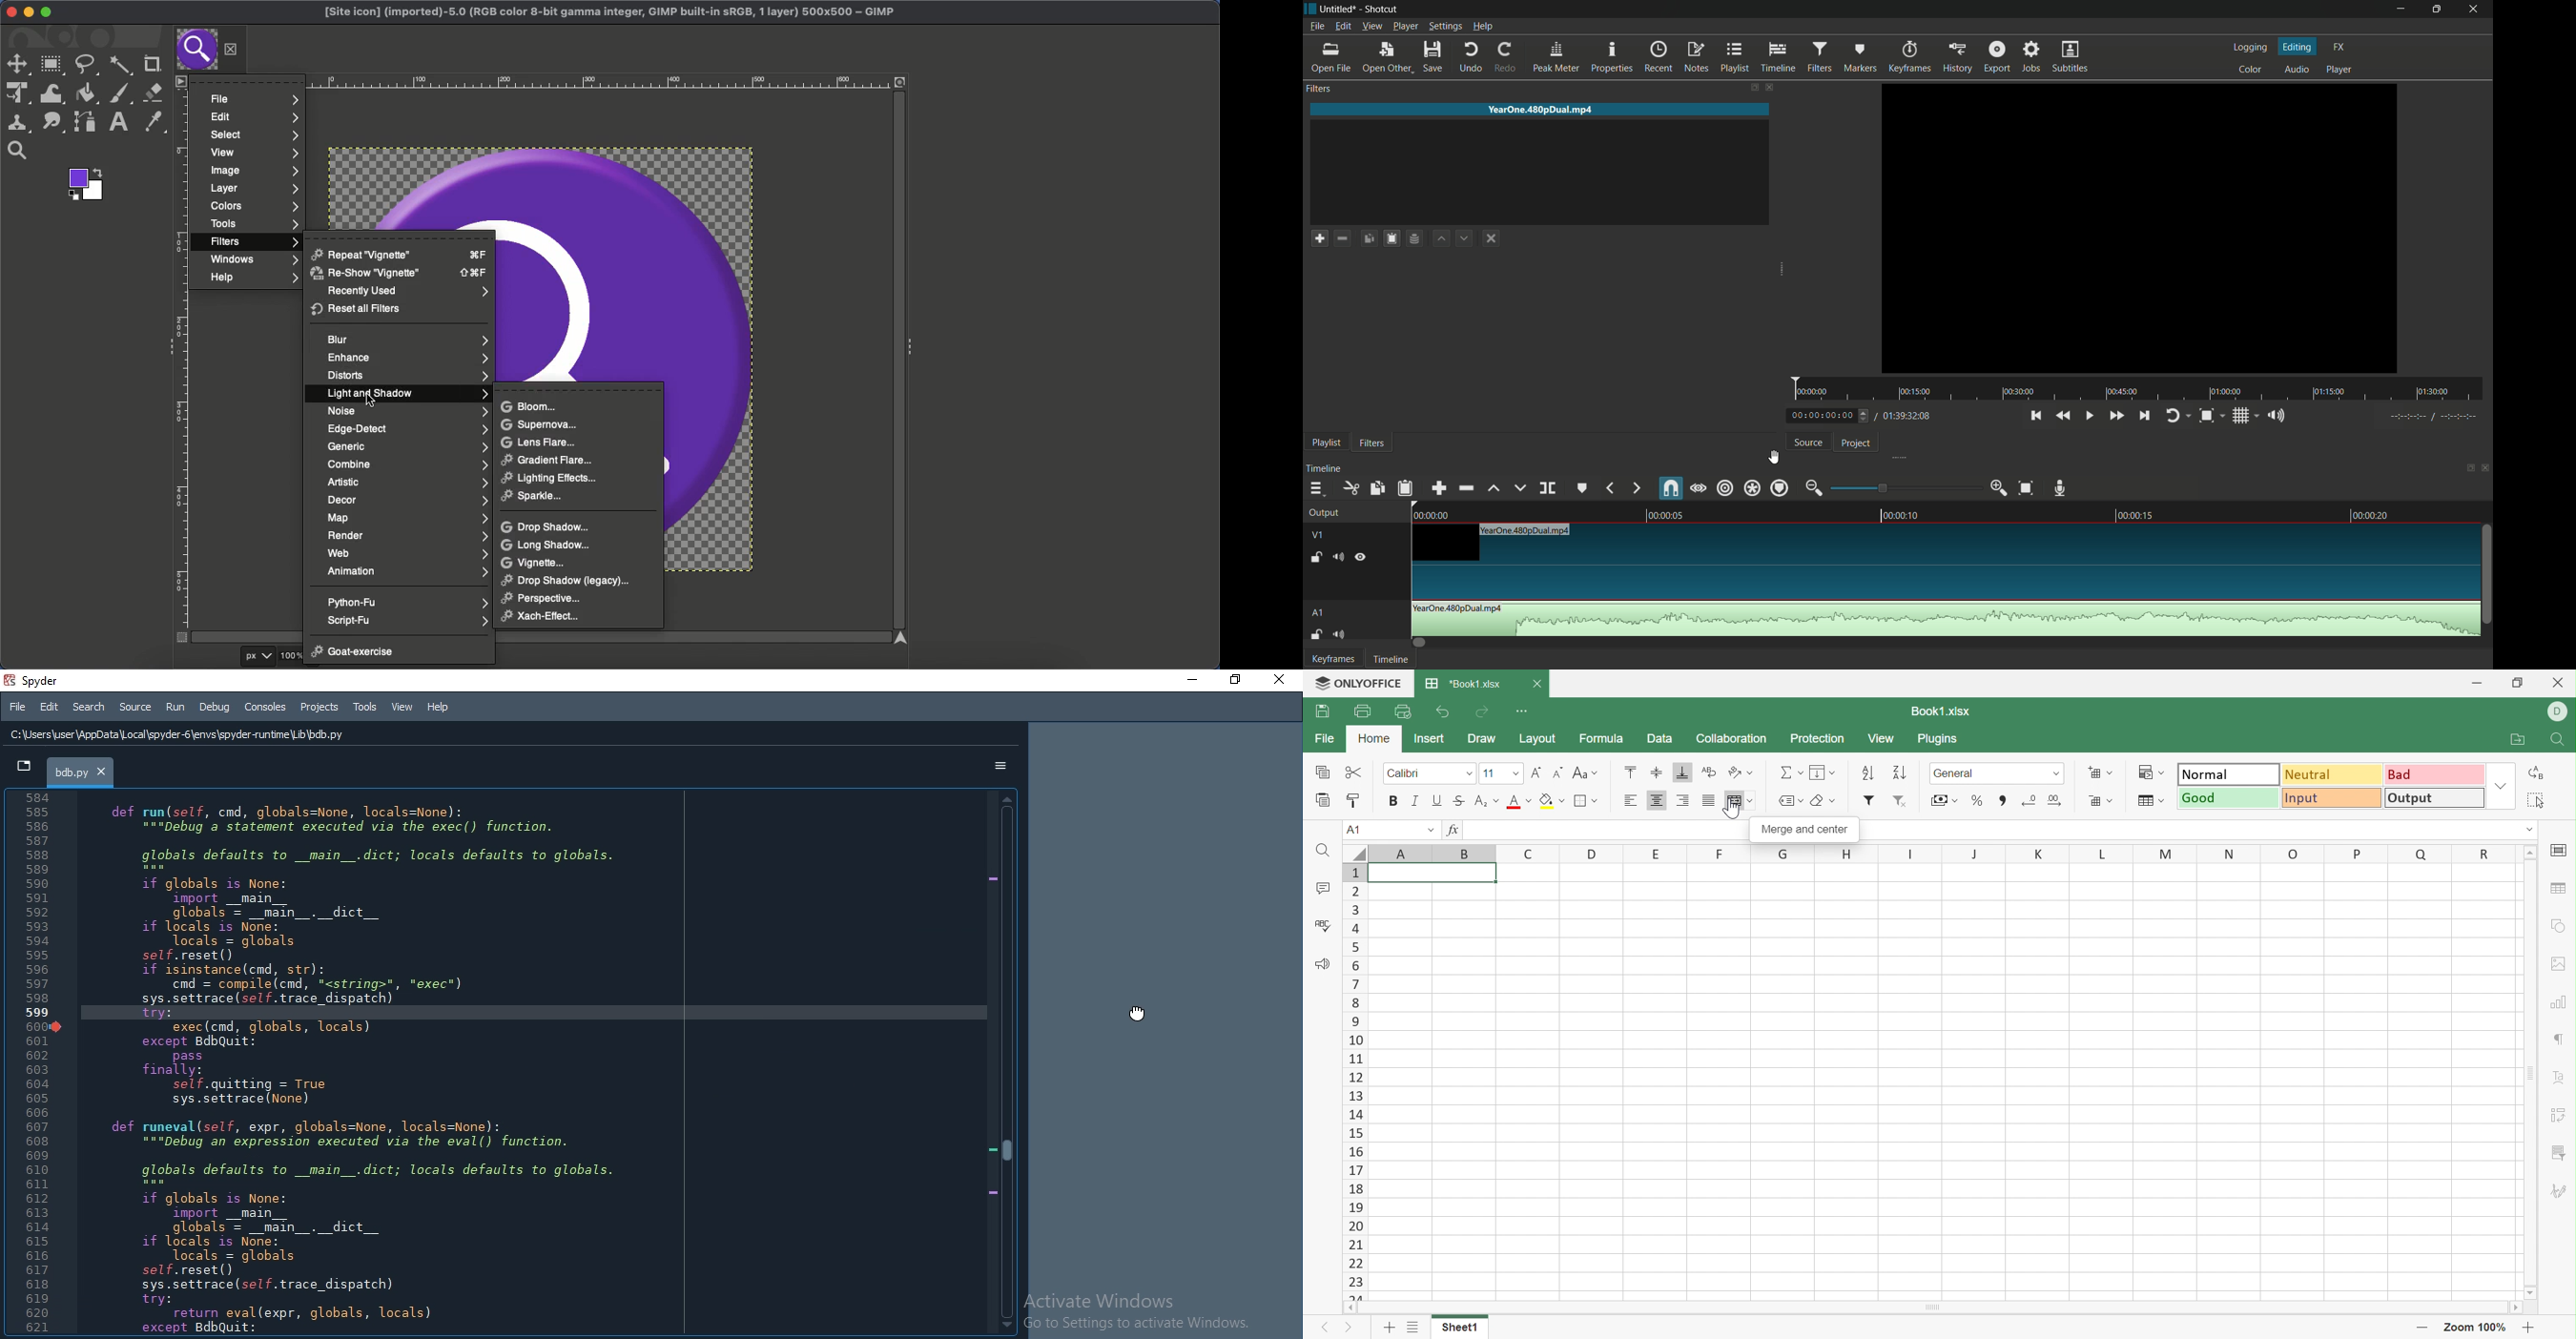  I want to click on view menu, so click(1372, 27).